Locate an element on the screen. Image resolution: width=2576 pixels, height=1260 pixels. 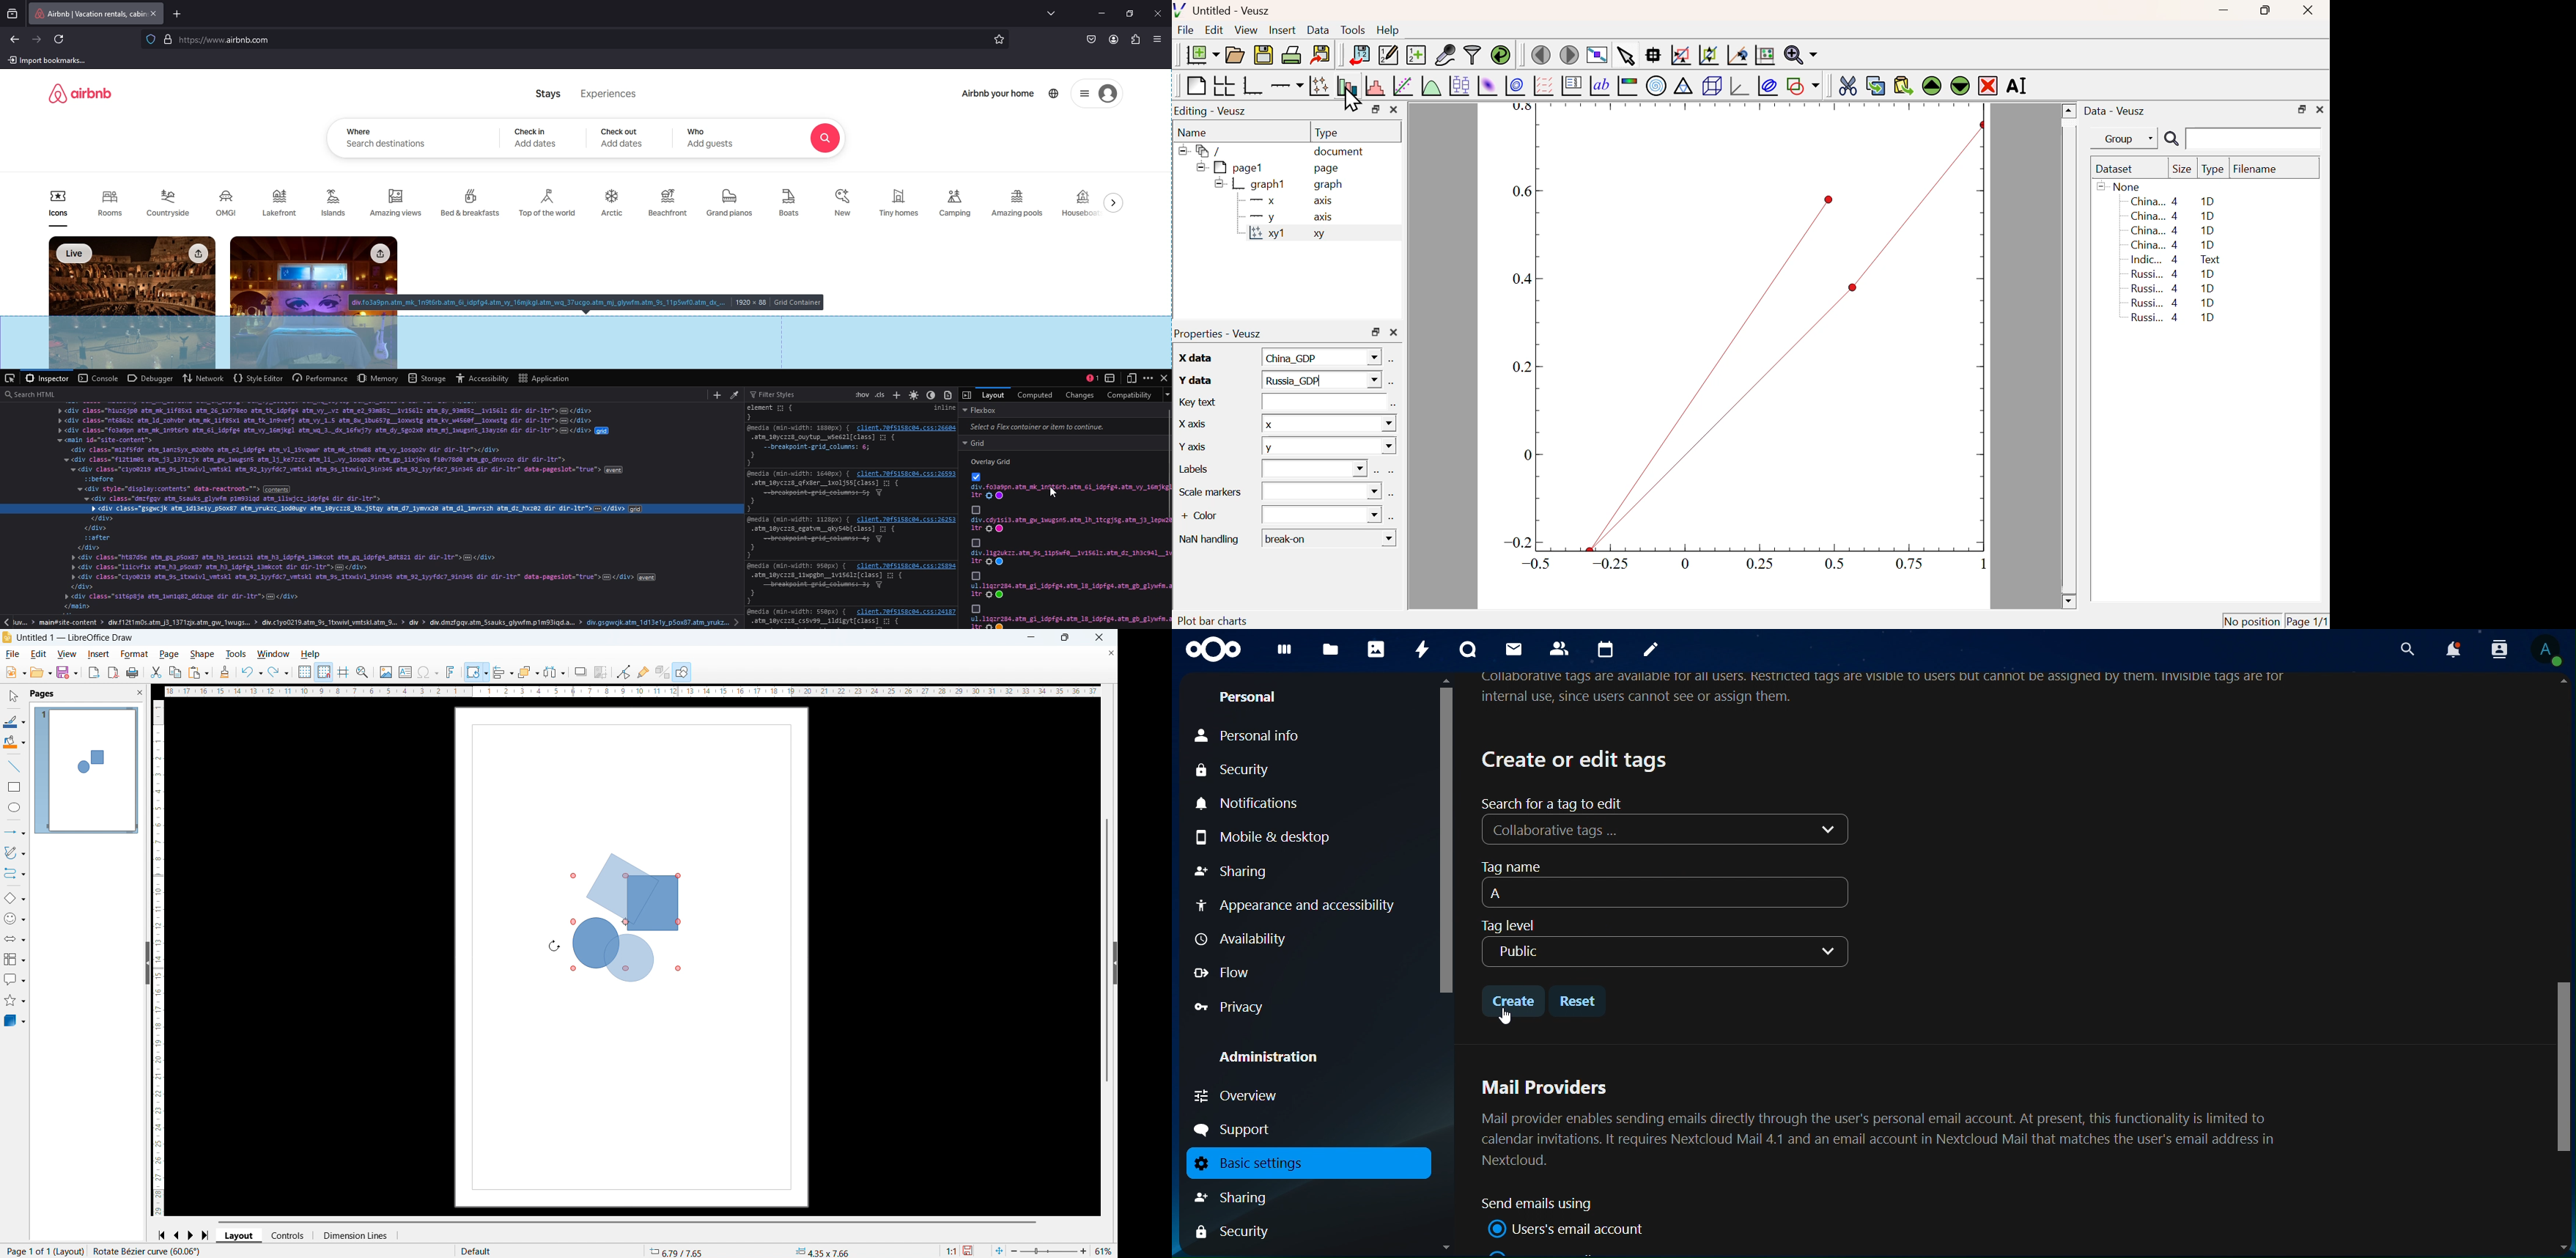
accessibility is located at coordinates (483, 378).